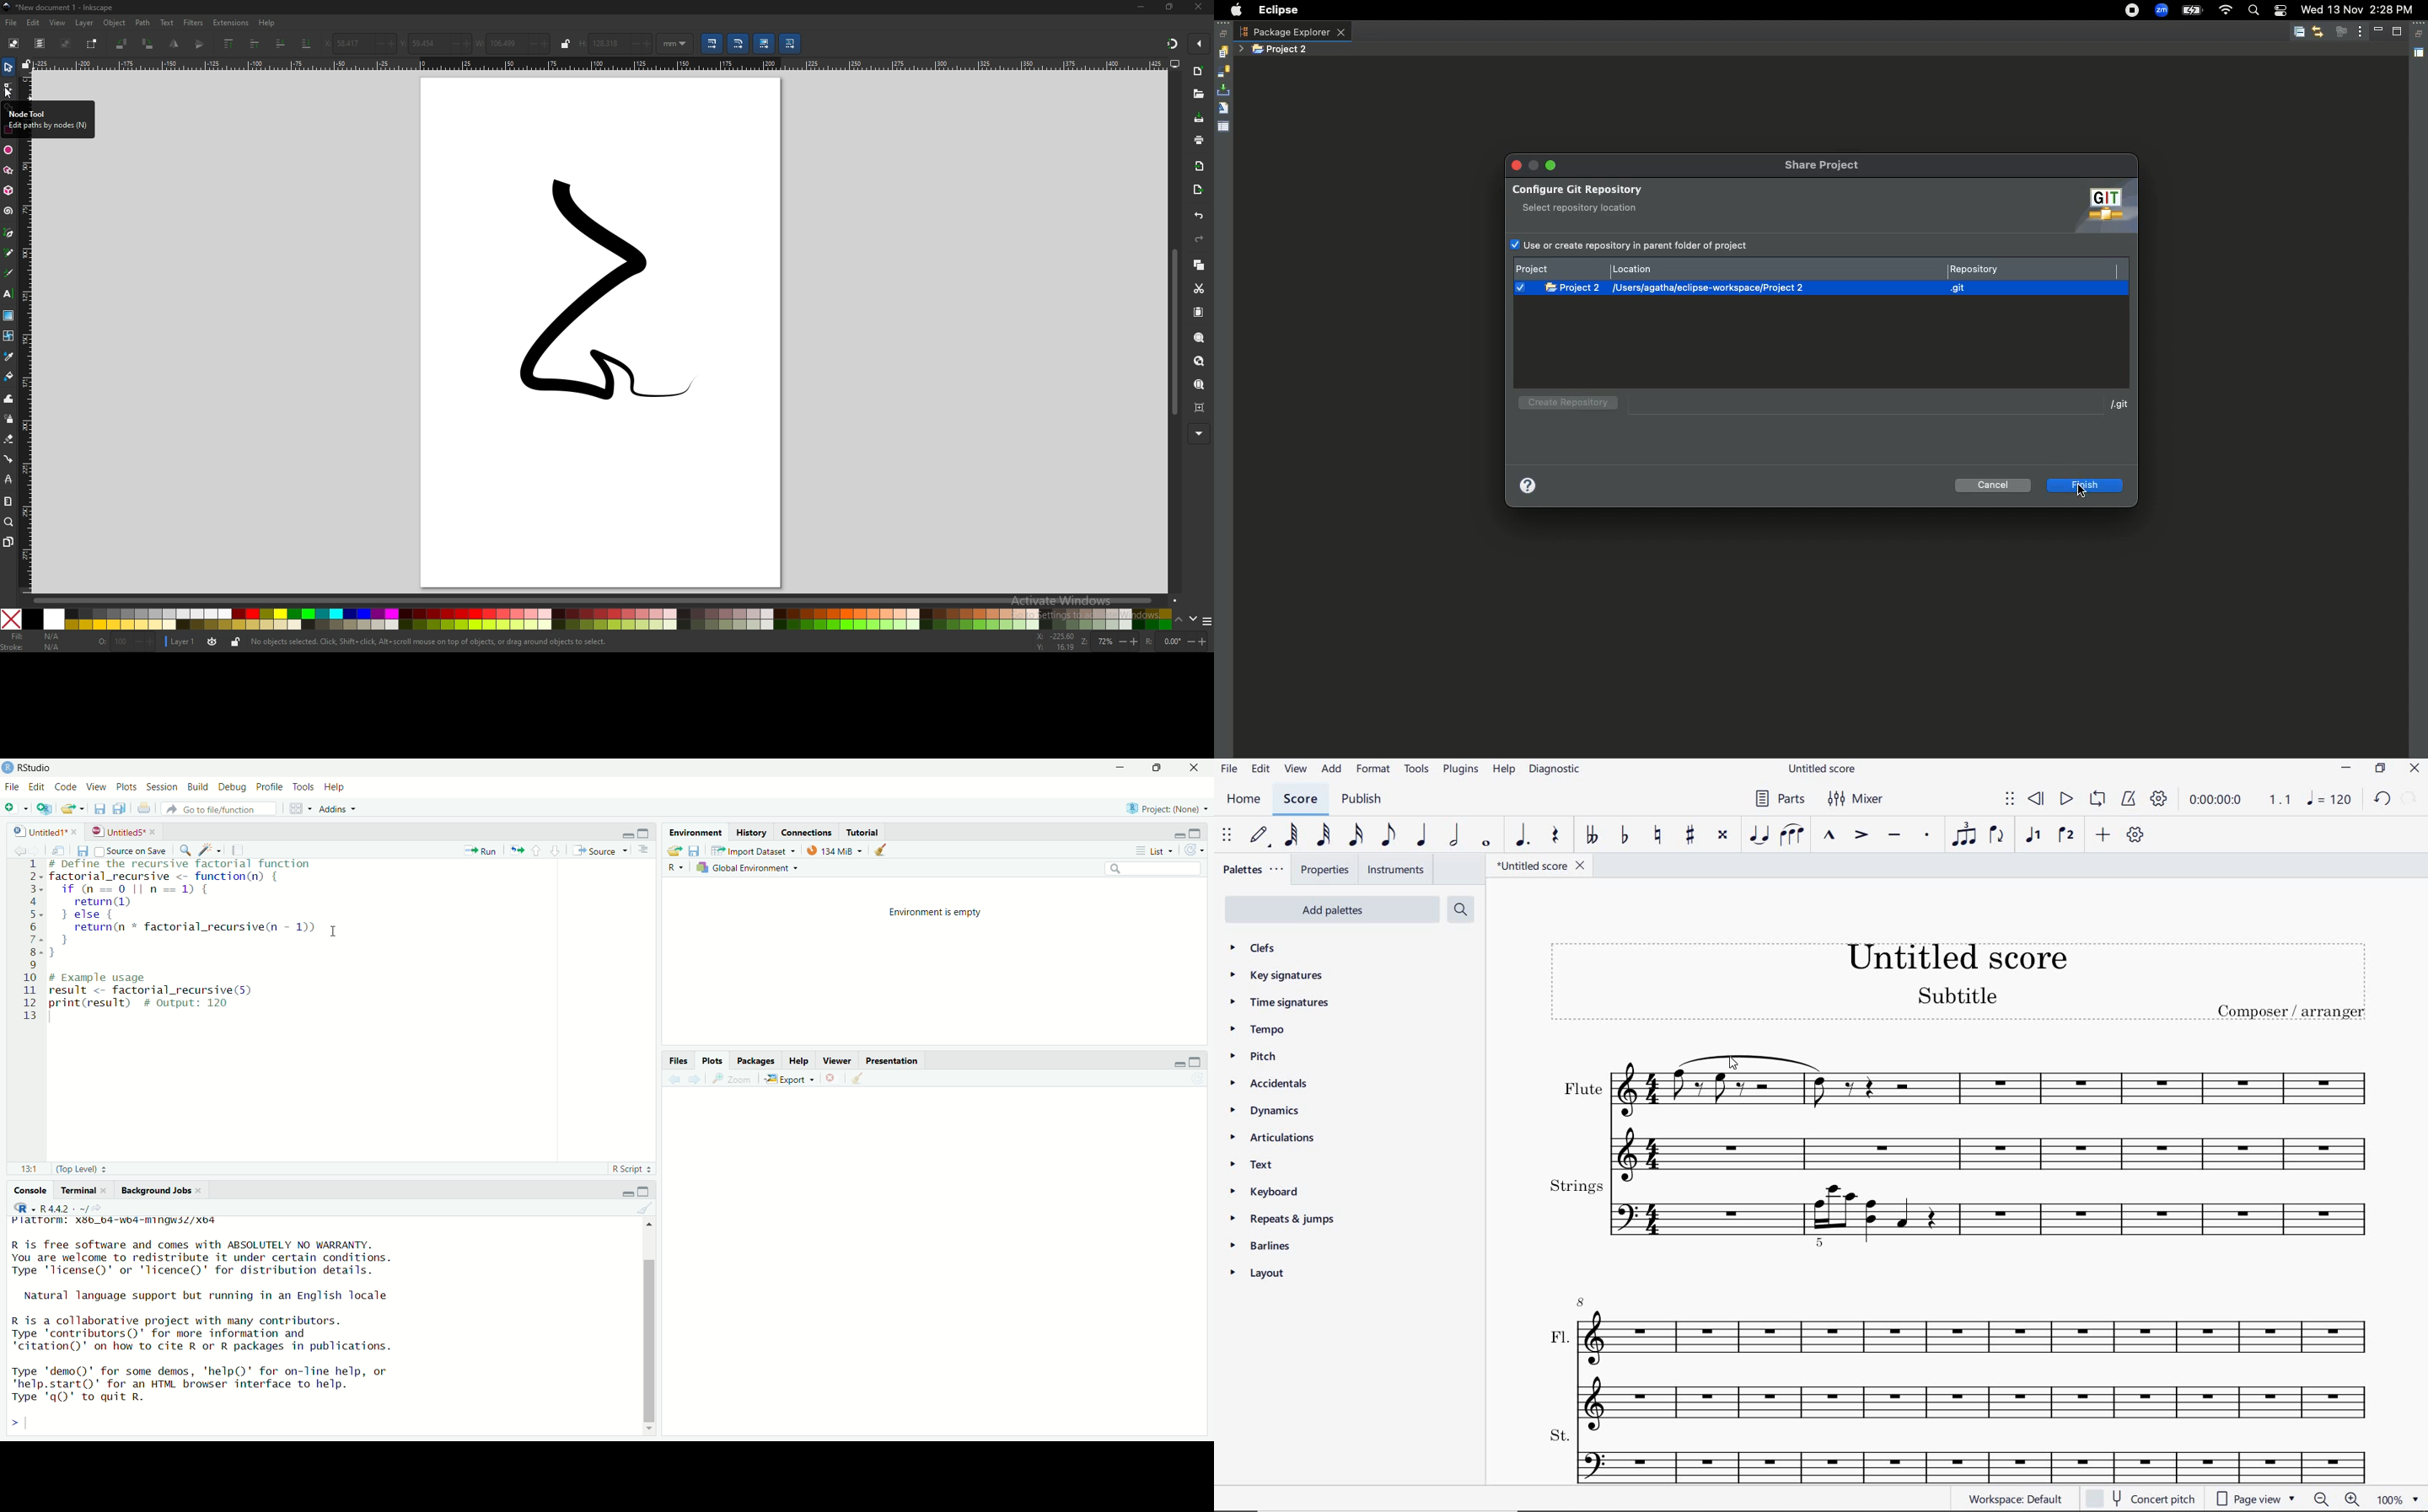  What do you see at coordinates (673, 1078) in the screenshot?
I see `Go back to the previous source location (Ctrl + F9)` at bounding box center [673, 1078].